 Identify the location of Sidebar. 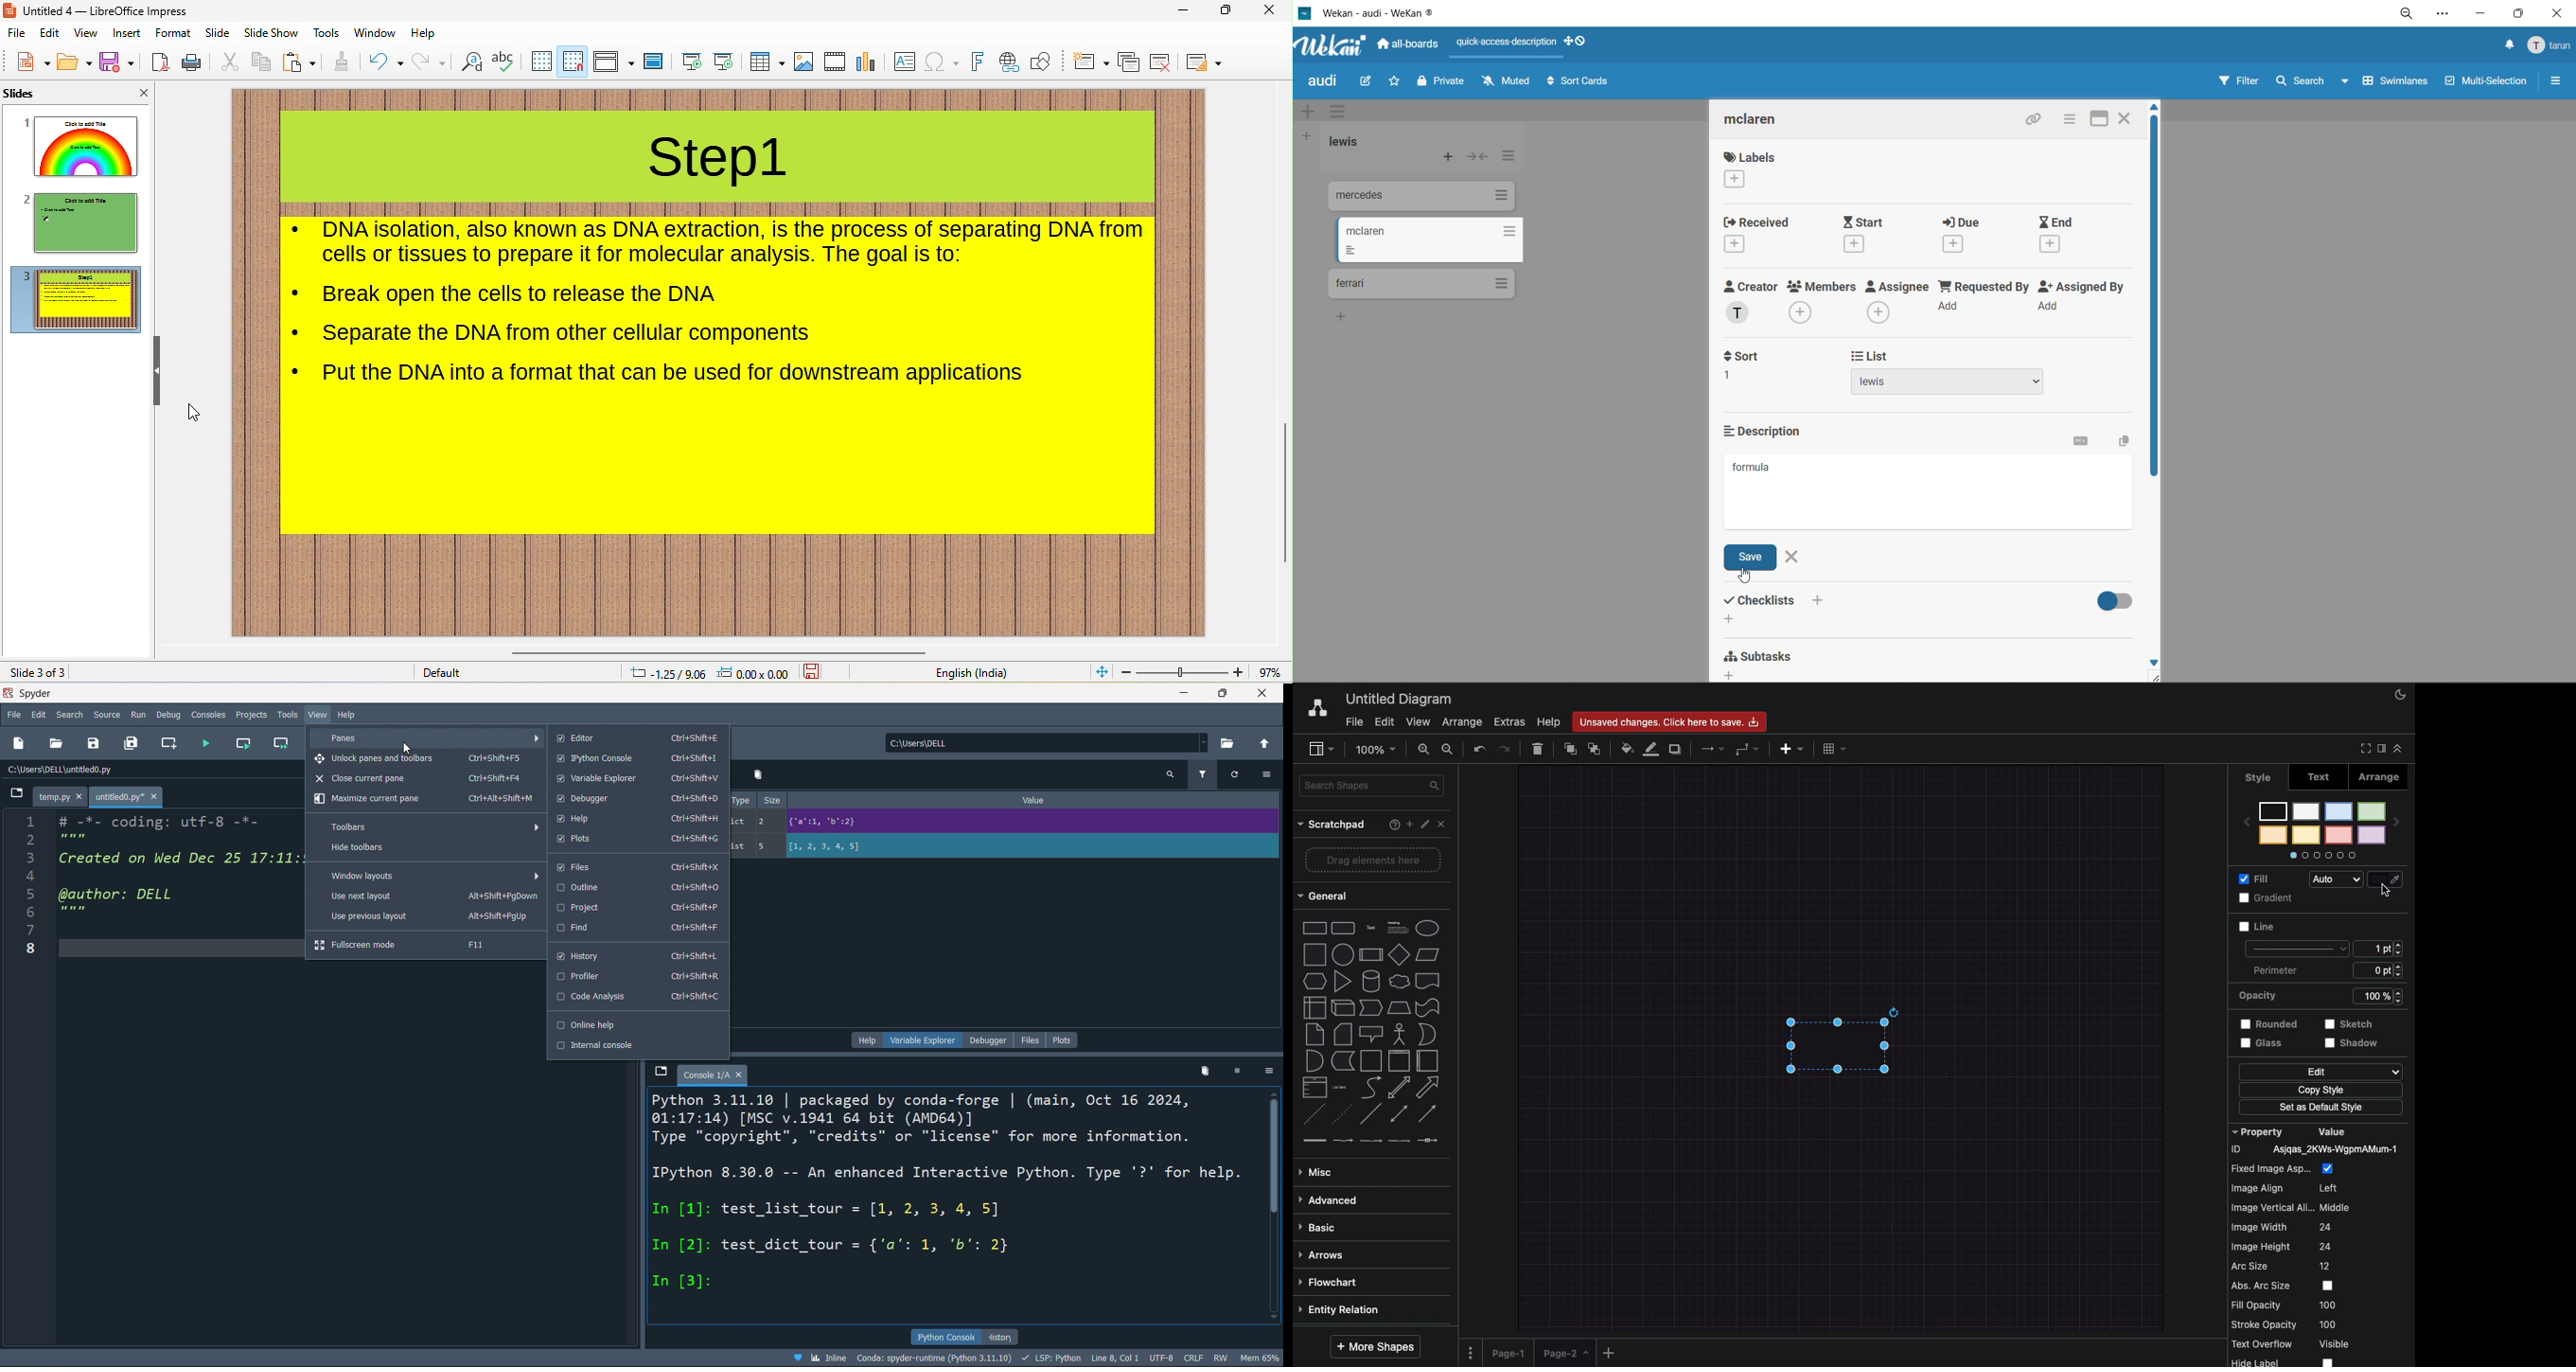
(2381, 747).